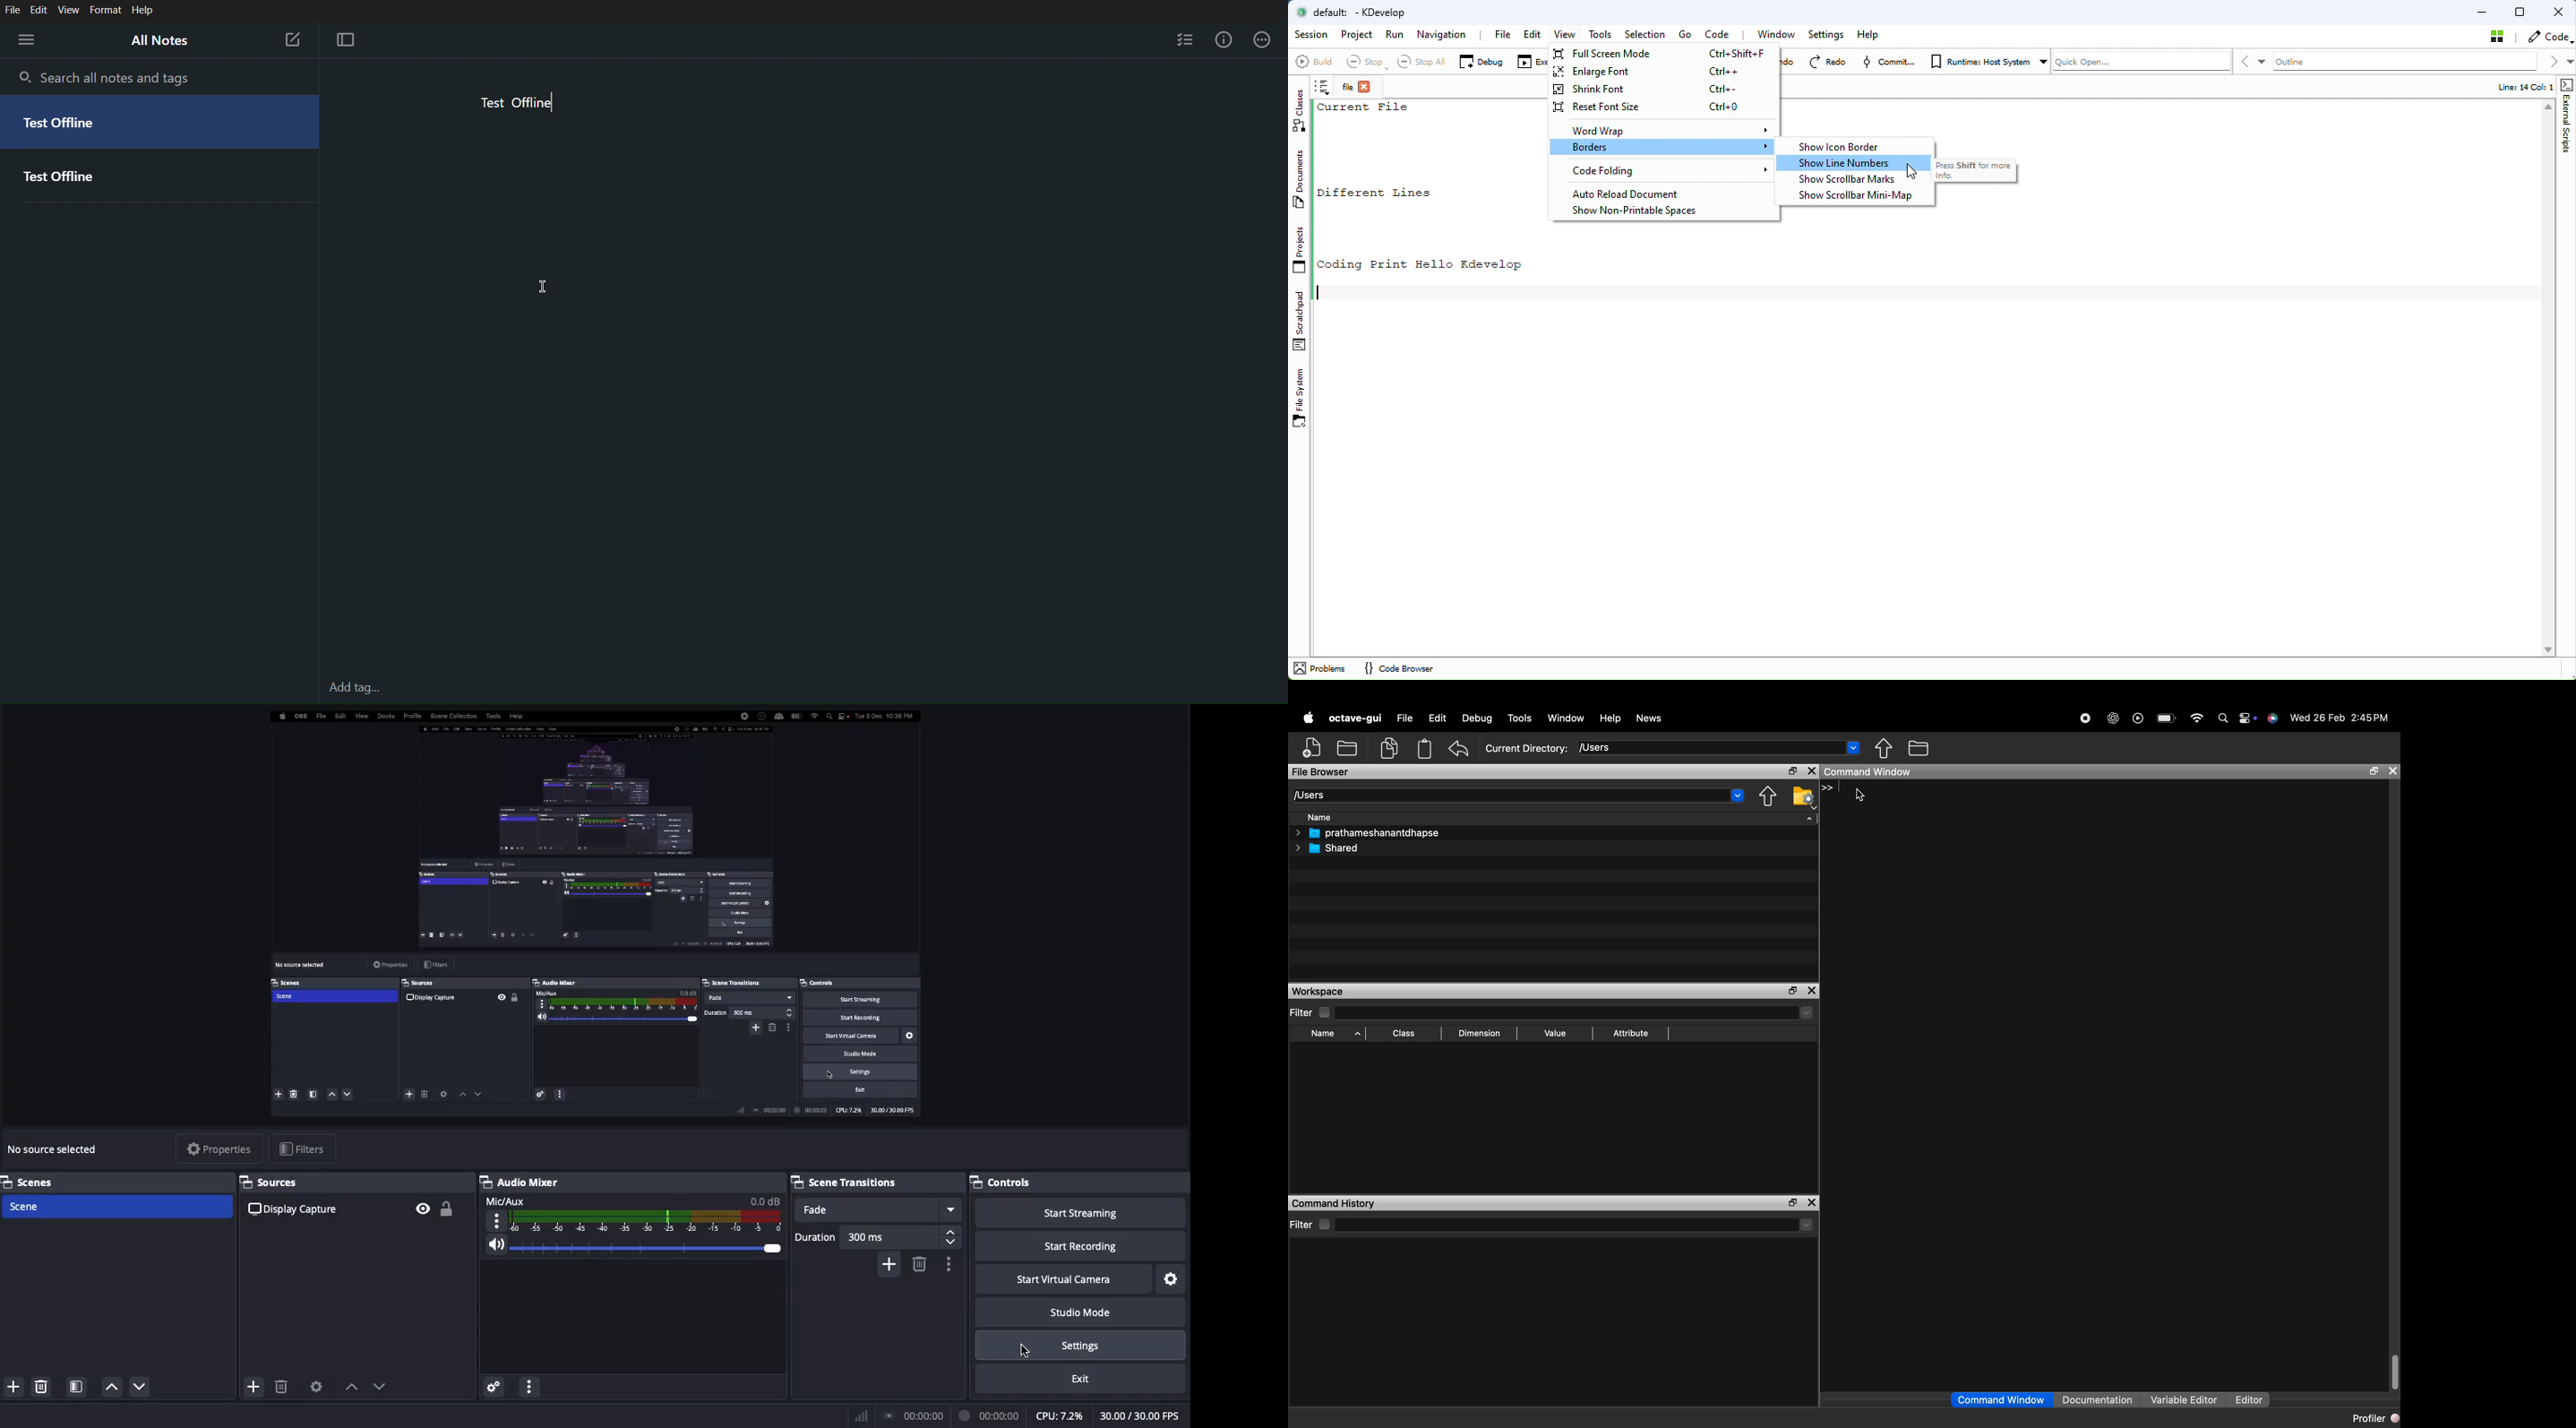  What do you see at coordinates (290, 1209) in the screenshot?
I see `Display capture` at bounding box center [290, 1209].